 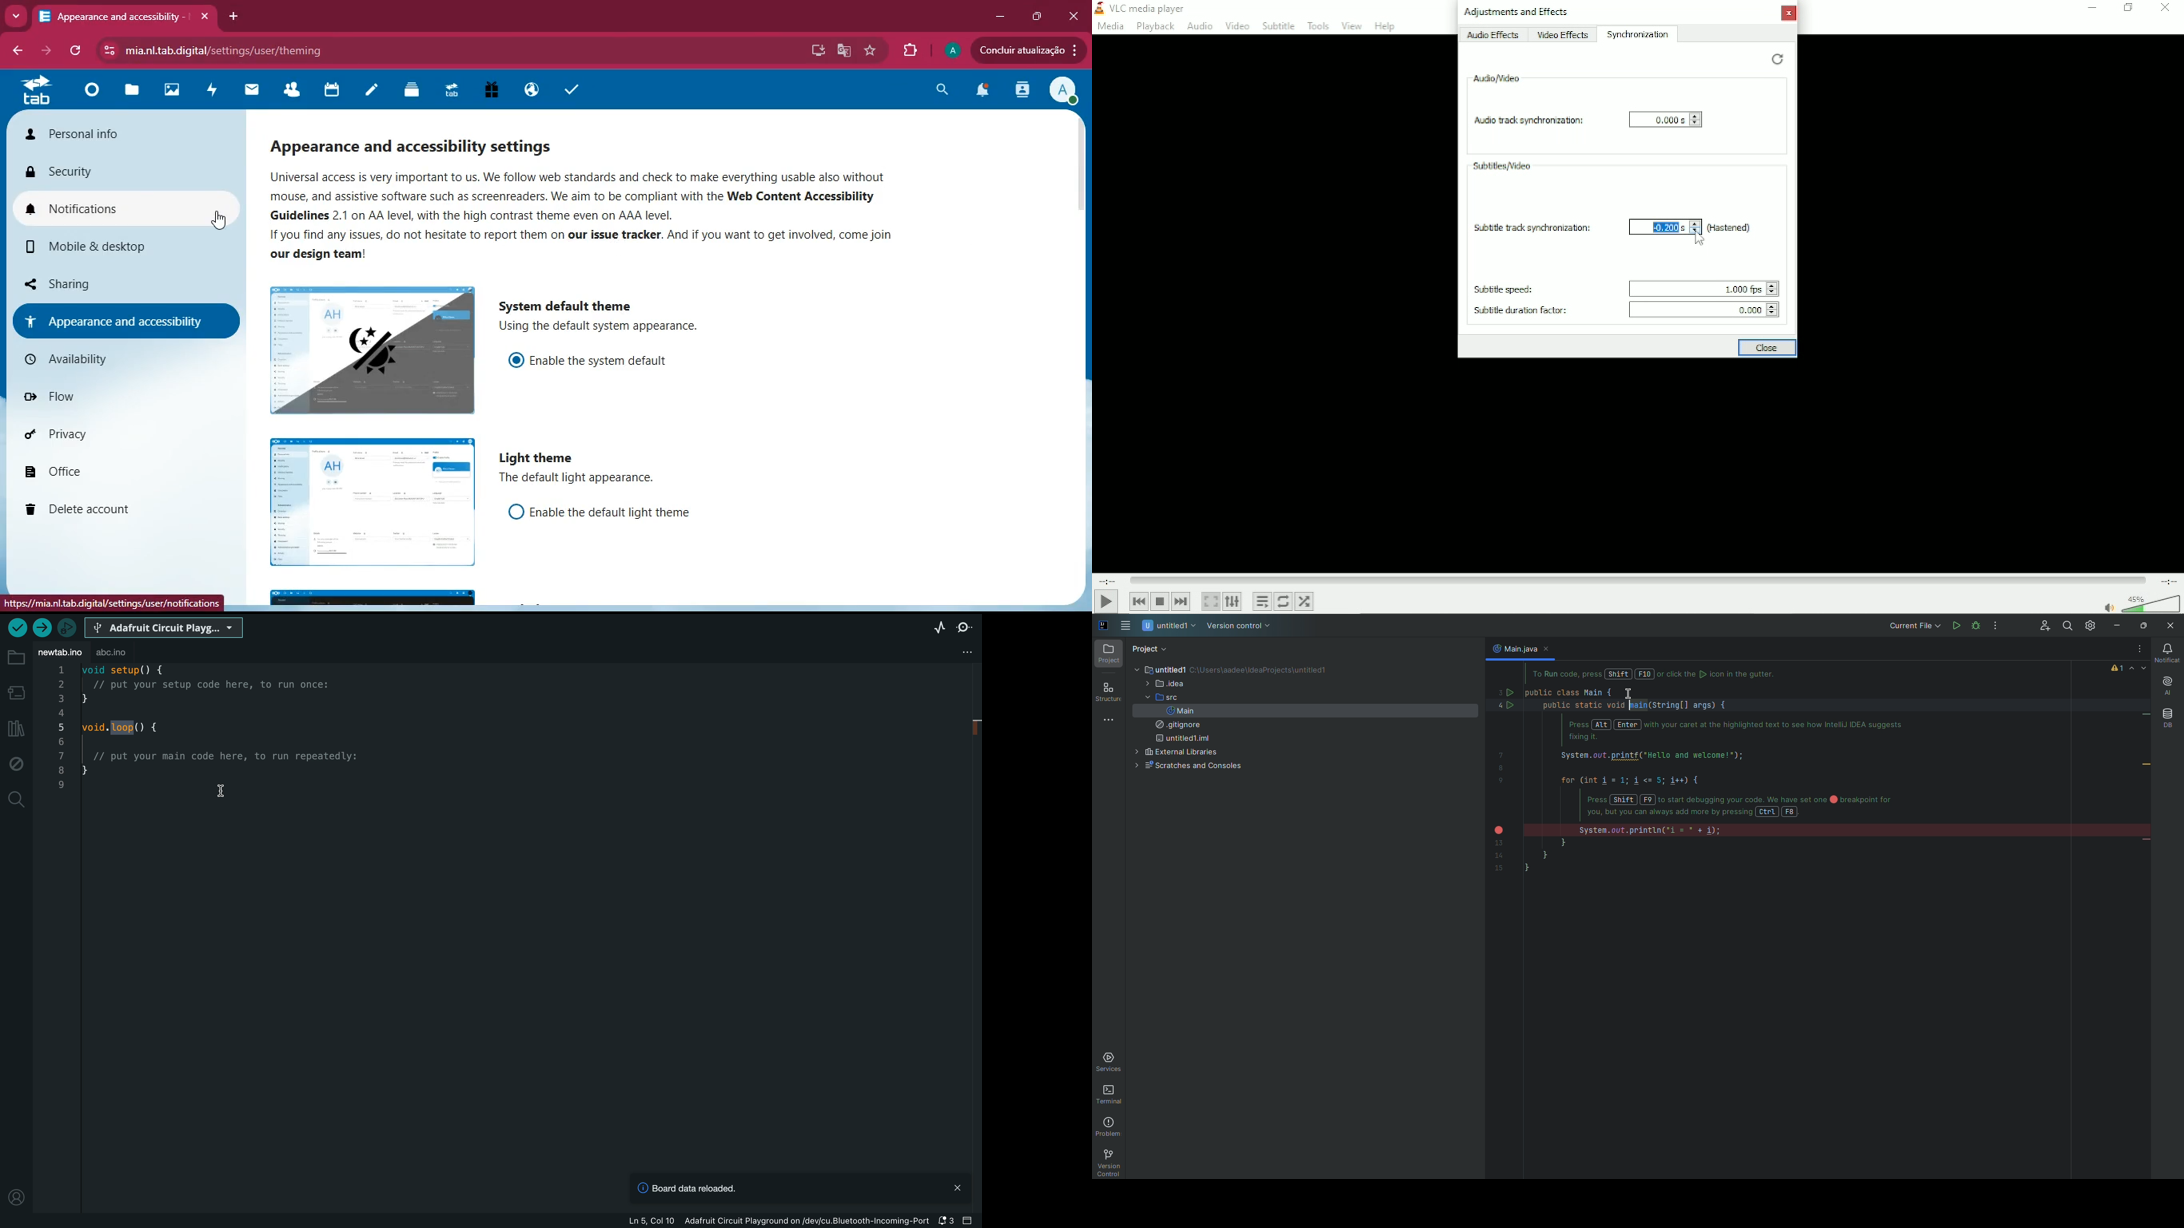 I want to click on google translate, so click(x=843, y=50).